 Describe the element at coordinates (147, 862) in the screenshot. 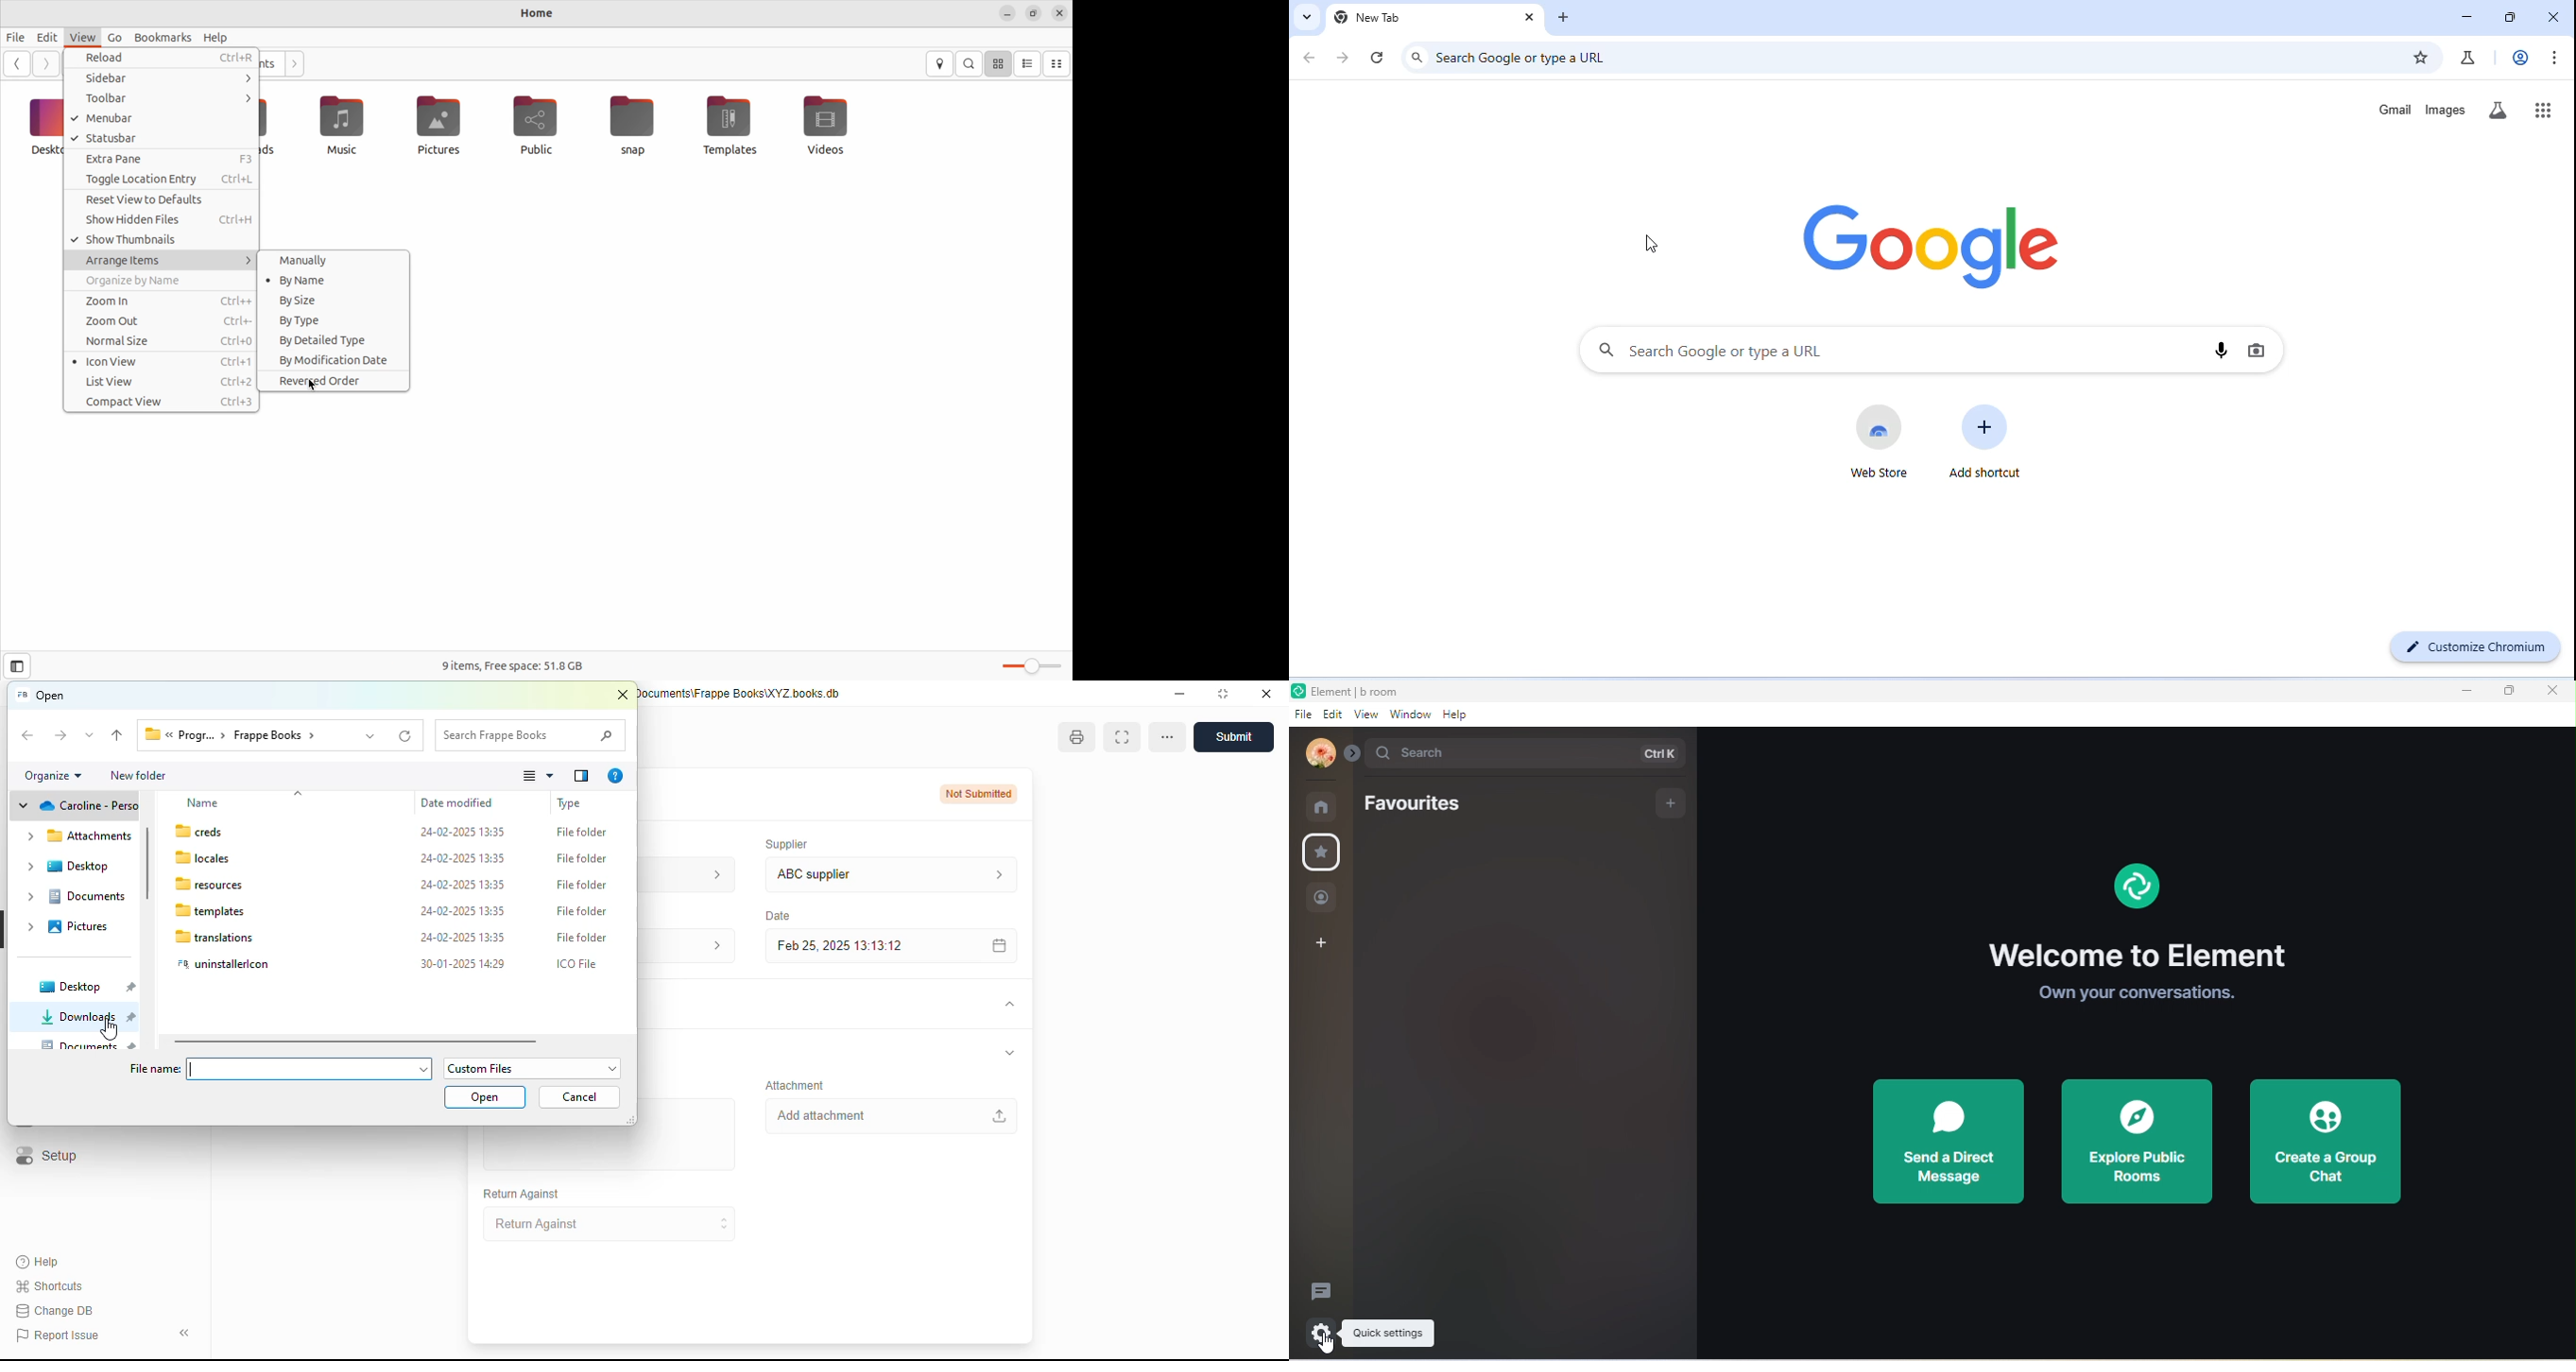

I see `scroll bar` at that location.